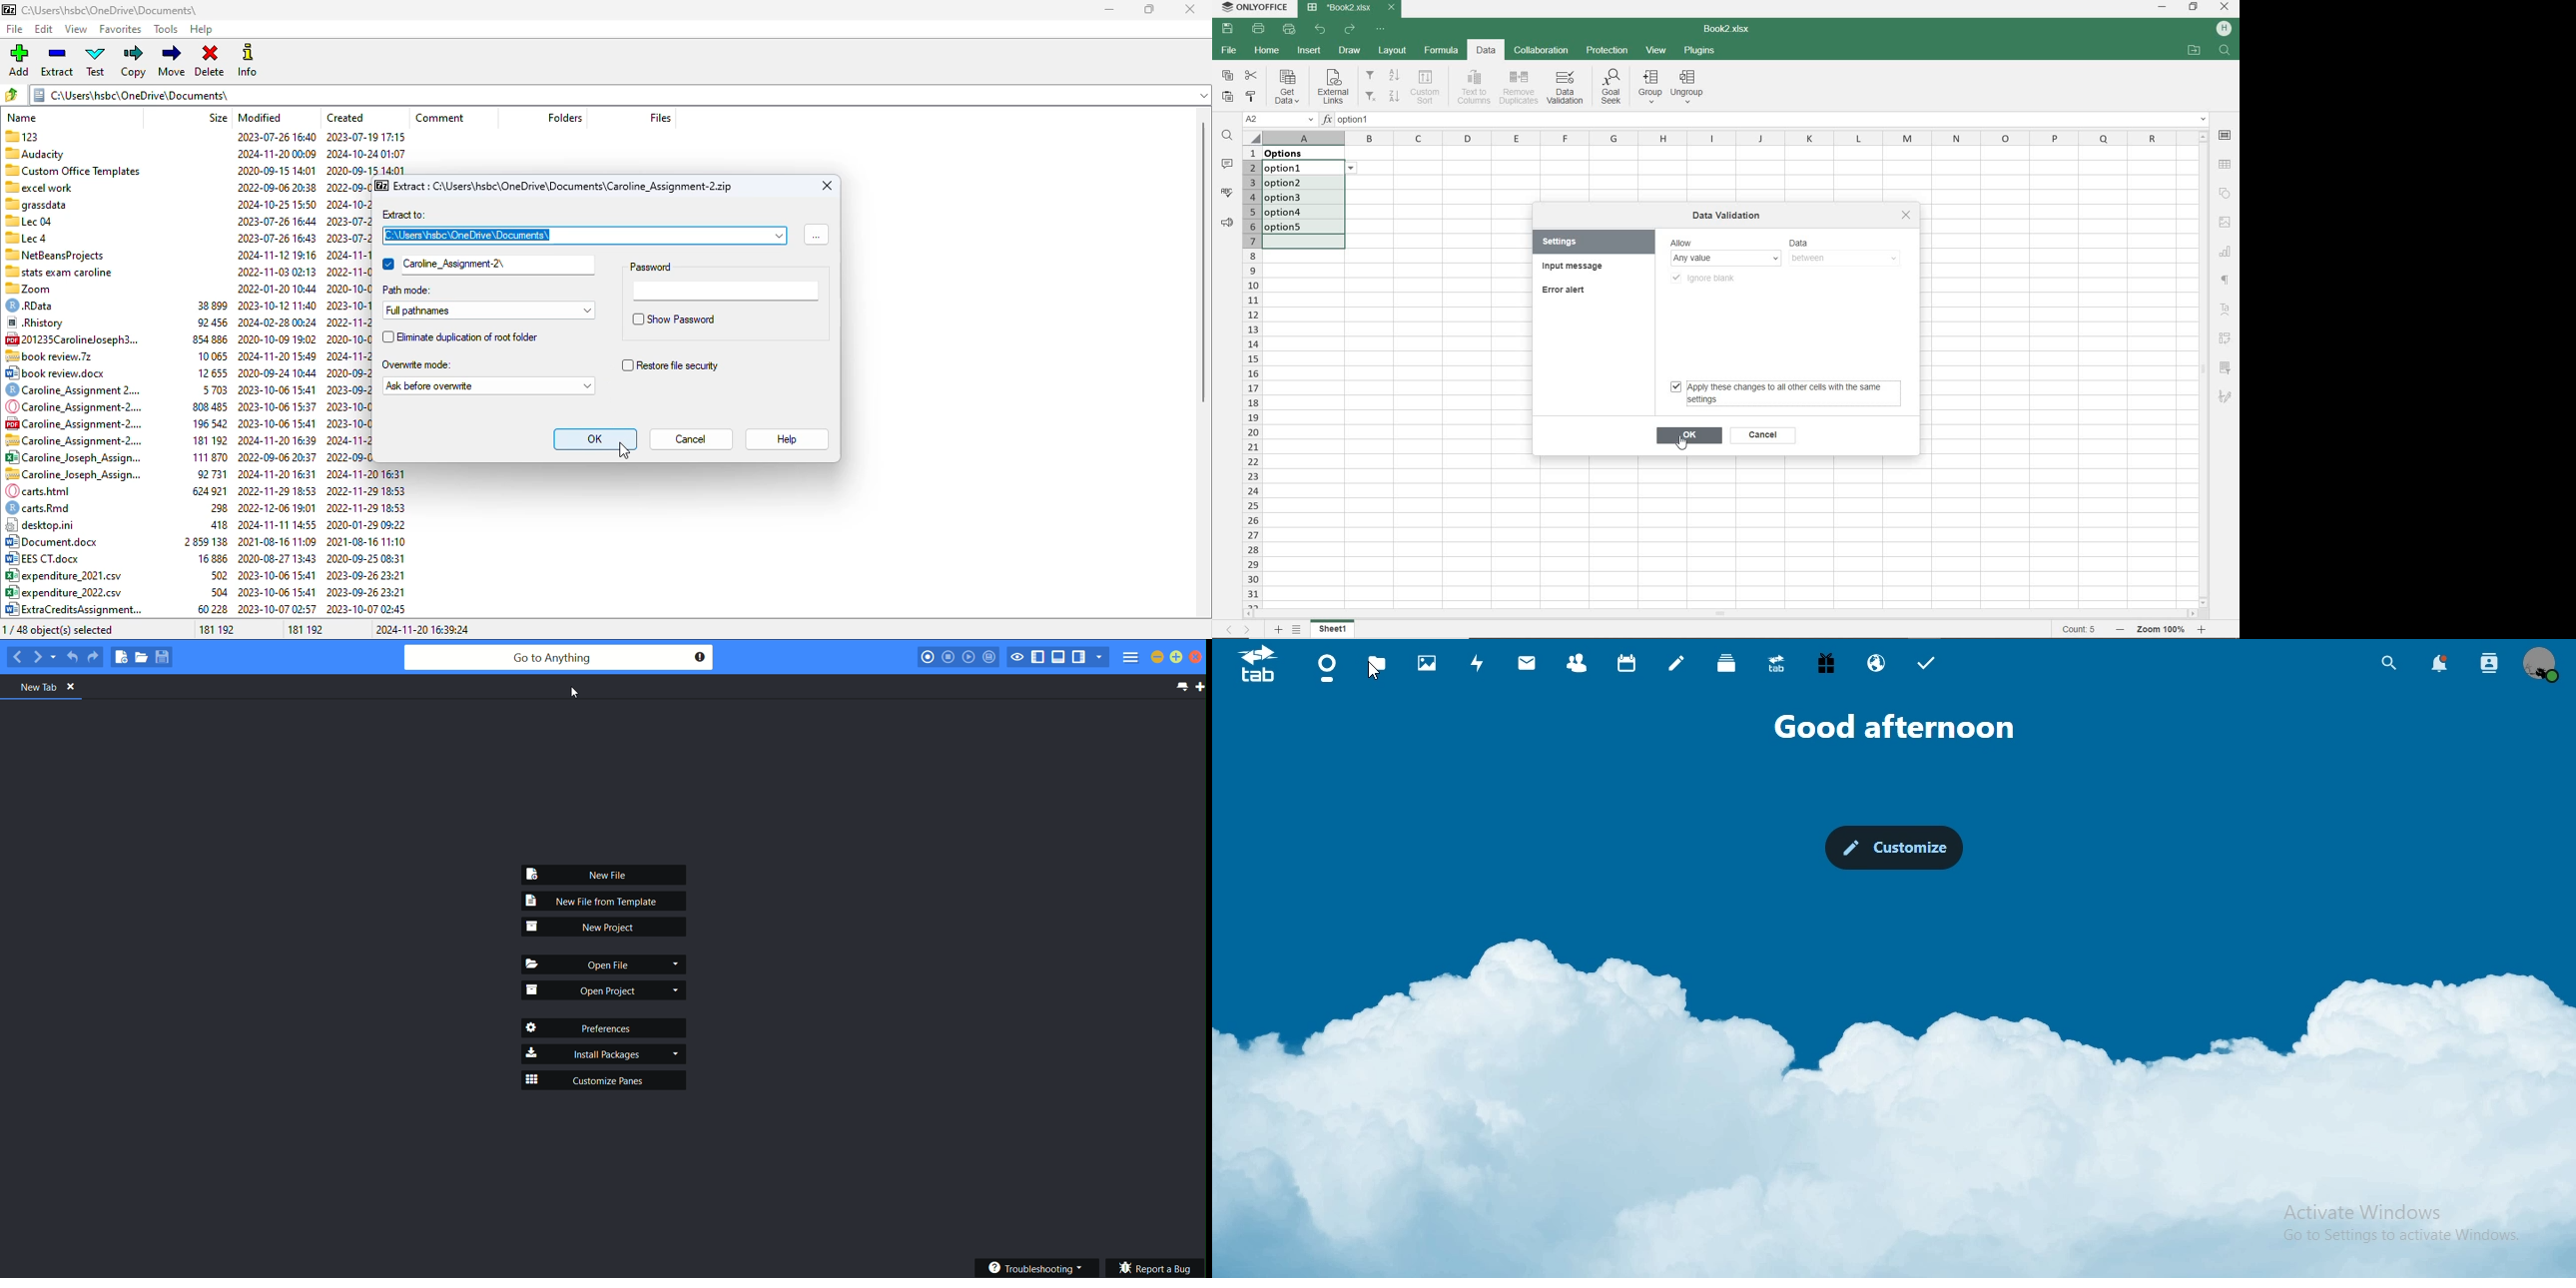 The image size is (2576, 1288). I want to click on INSERT FUNCTION, so click(1765, 121).